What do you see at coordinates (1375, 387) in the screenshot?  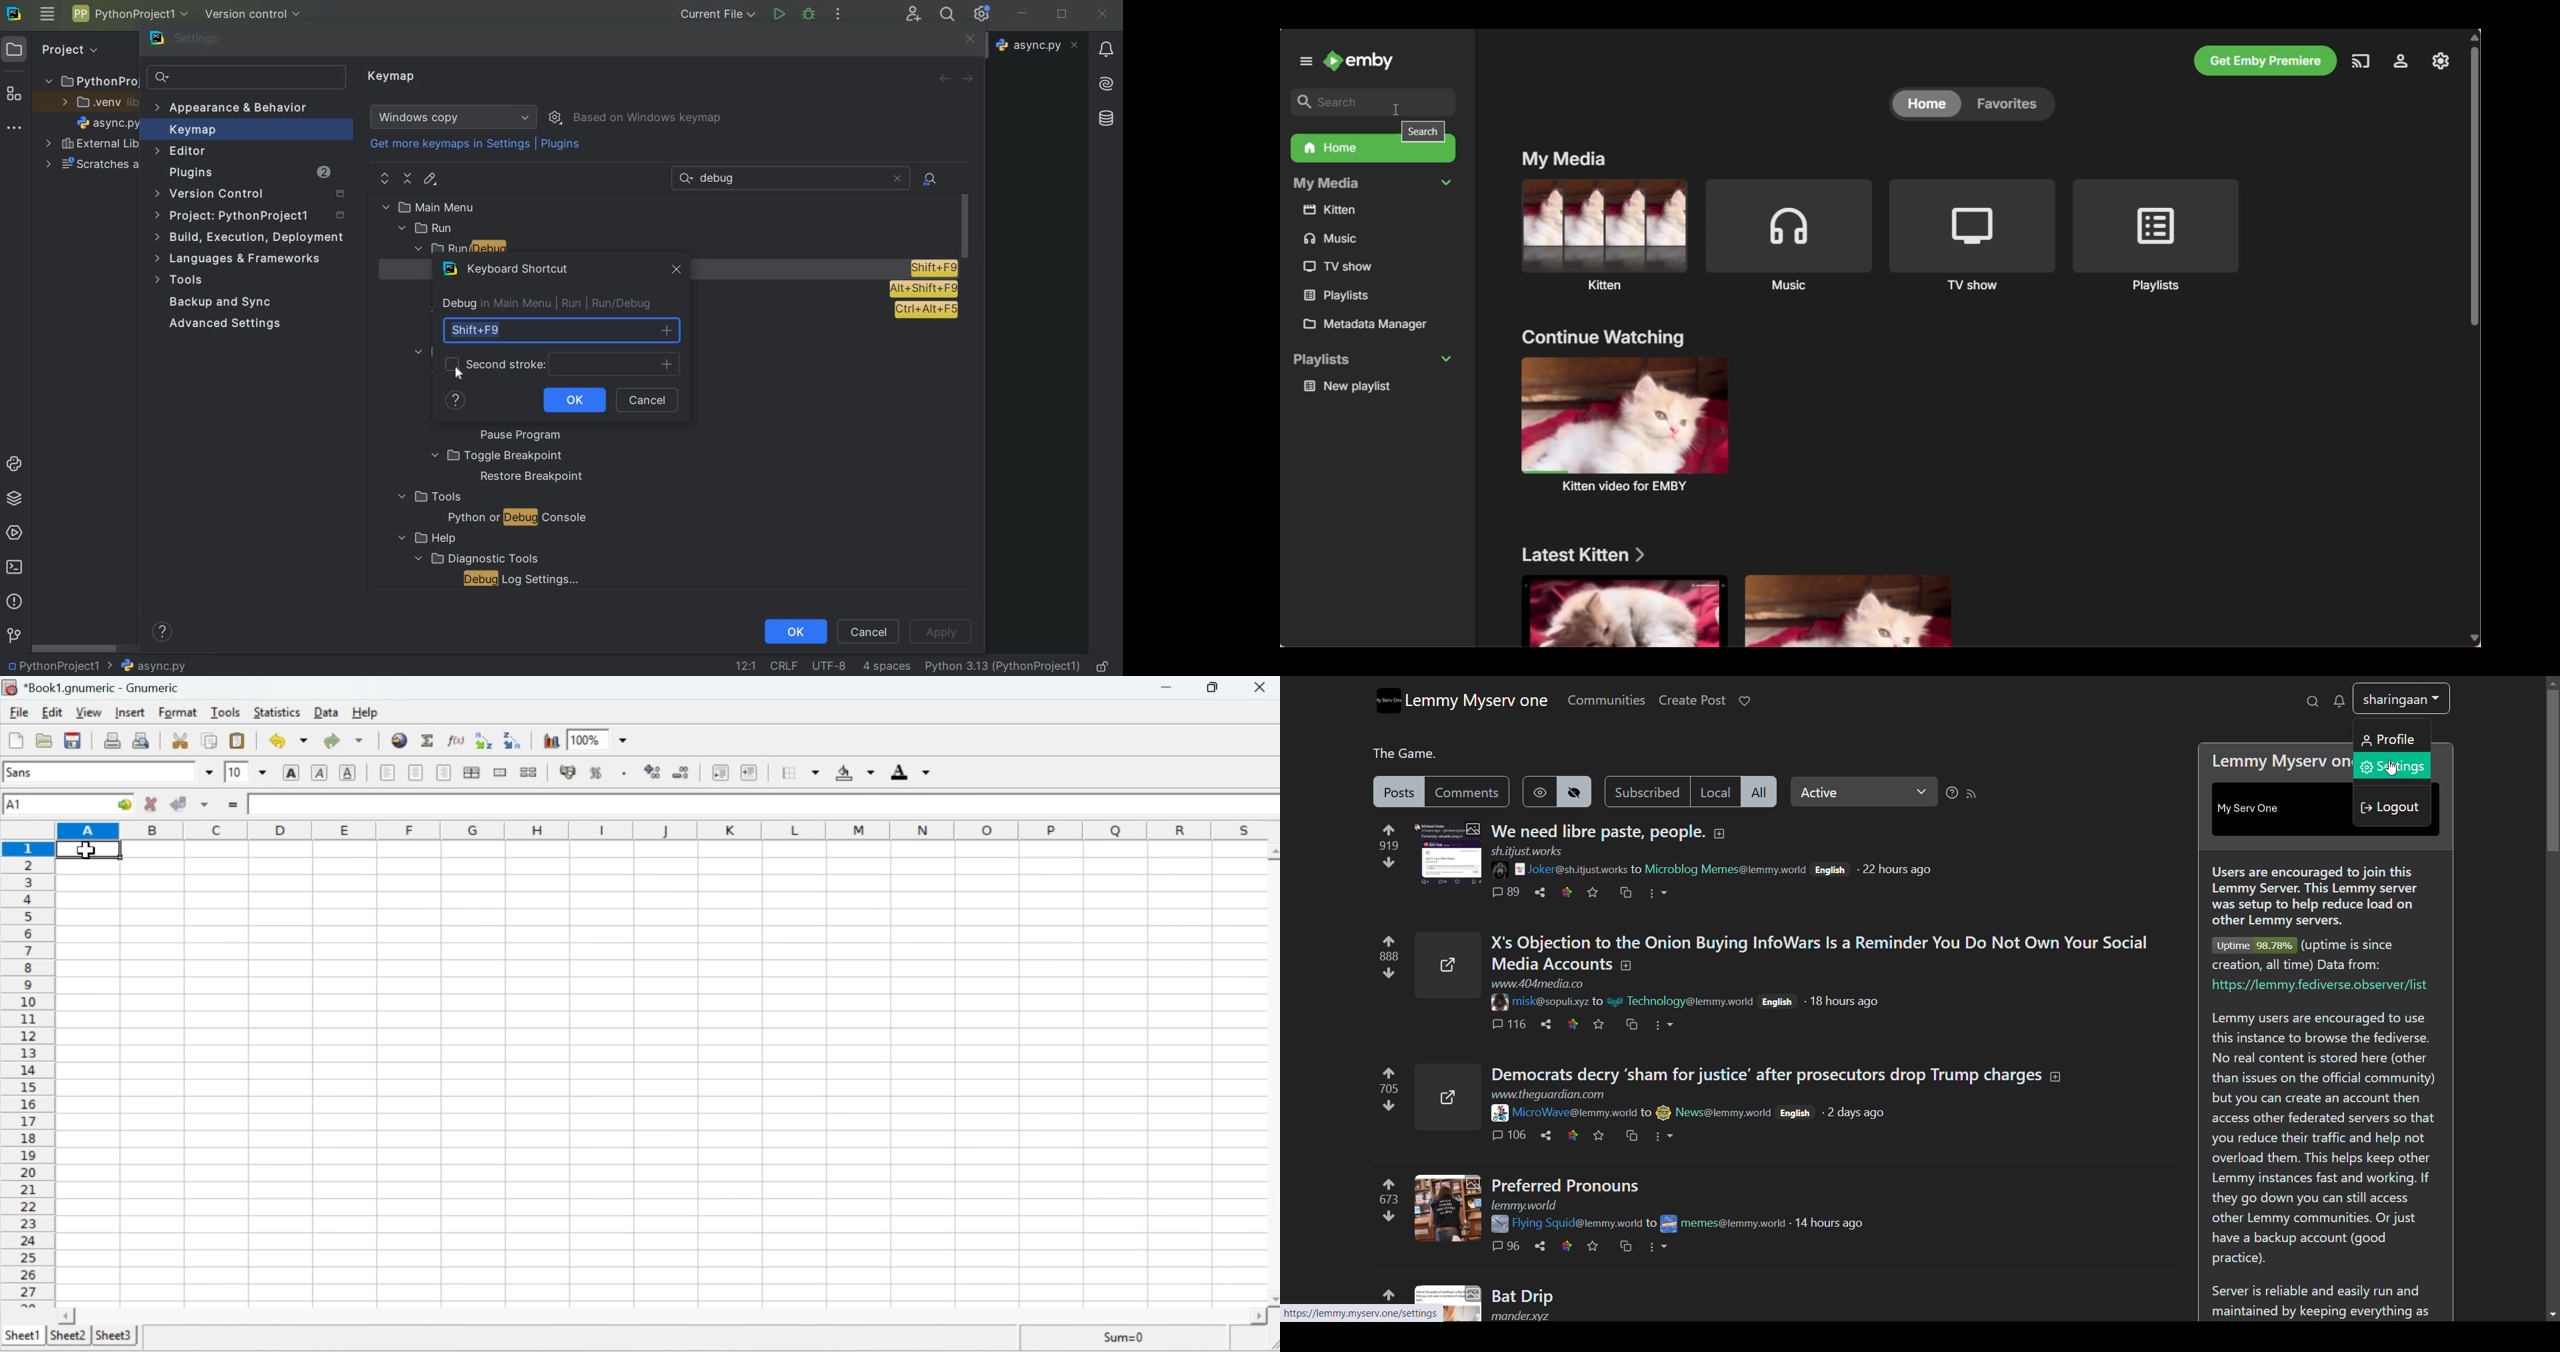 I see `new playlist` at bounding box center [1375, 387].